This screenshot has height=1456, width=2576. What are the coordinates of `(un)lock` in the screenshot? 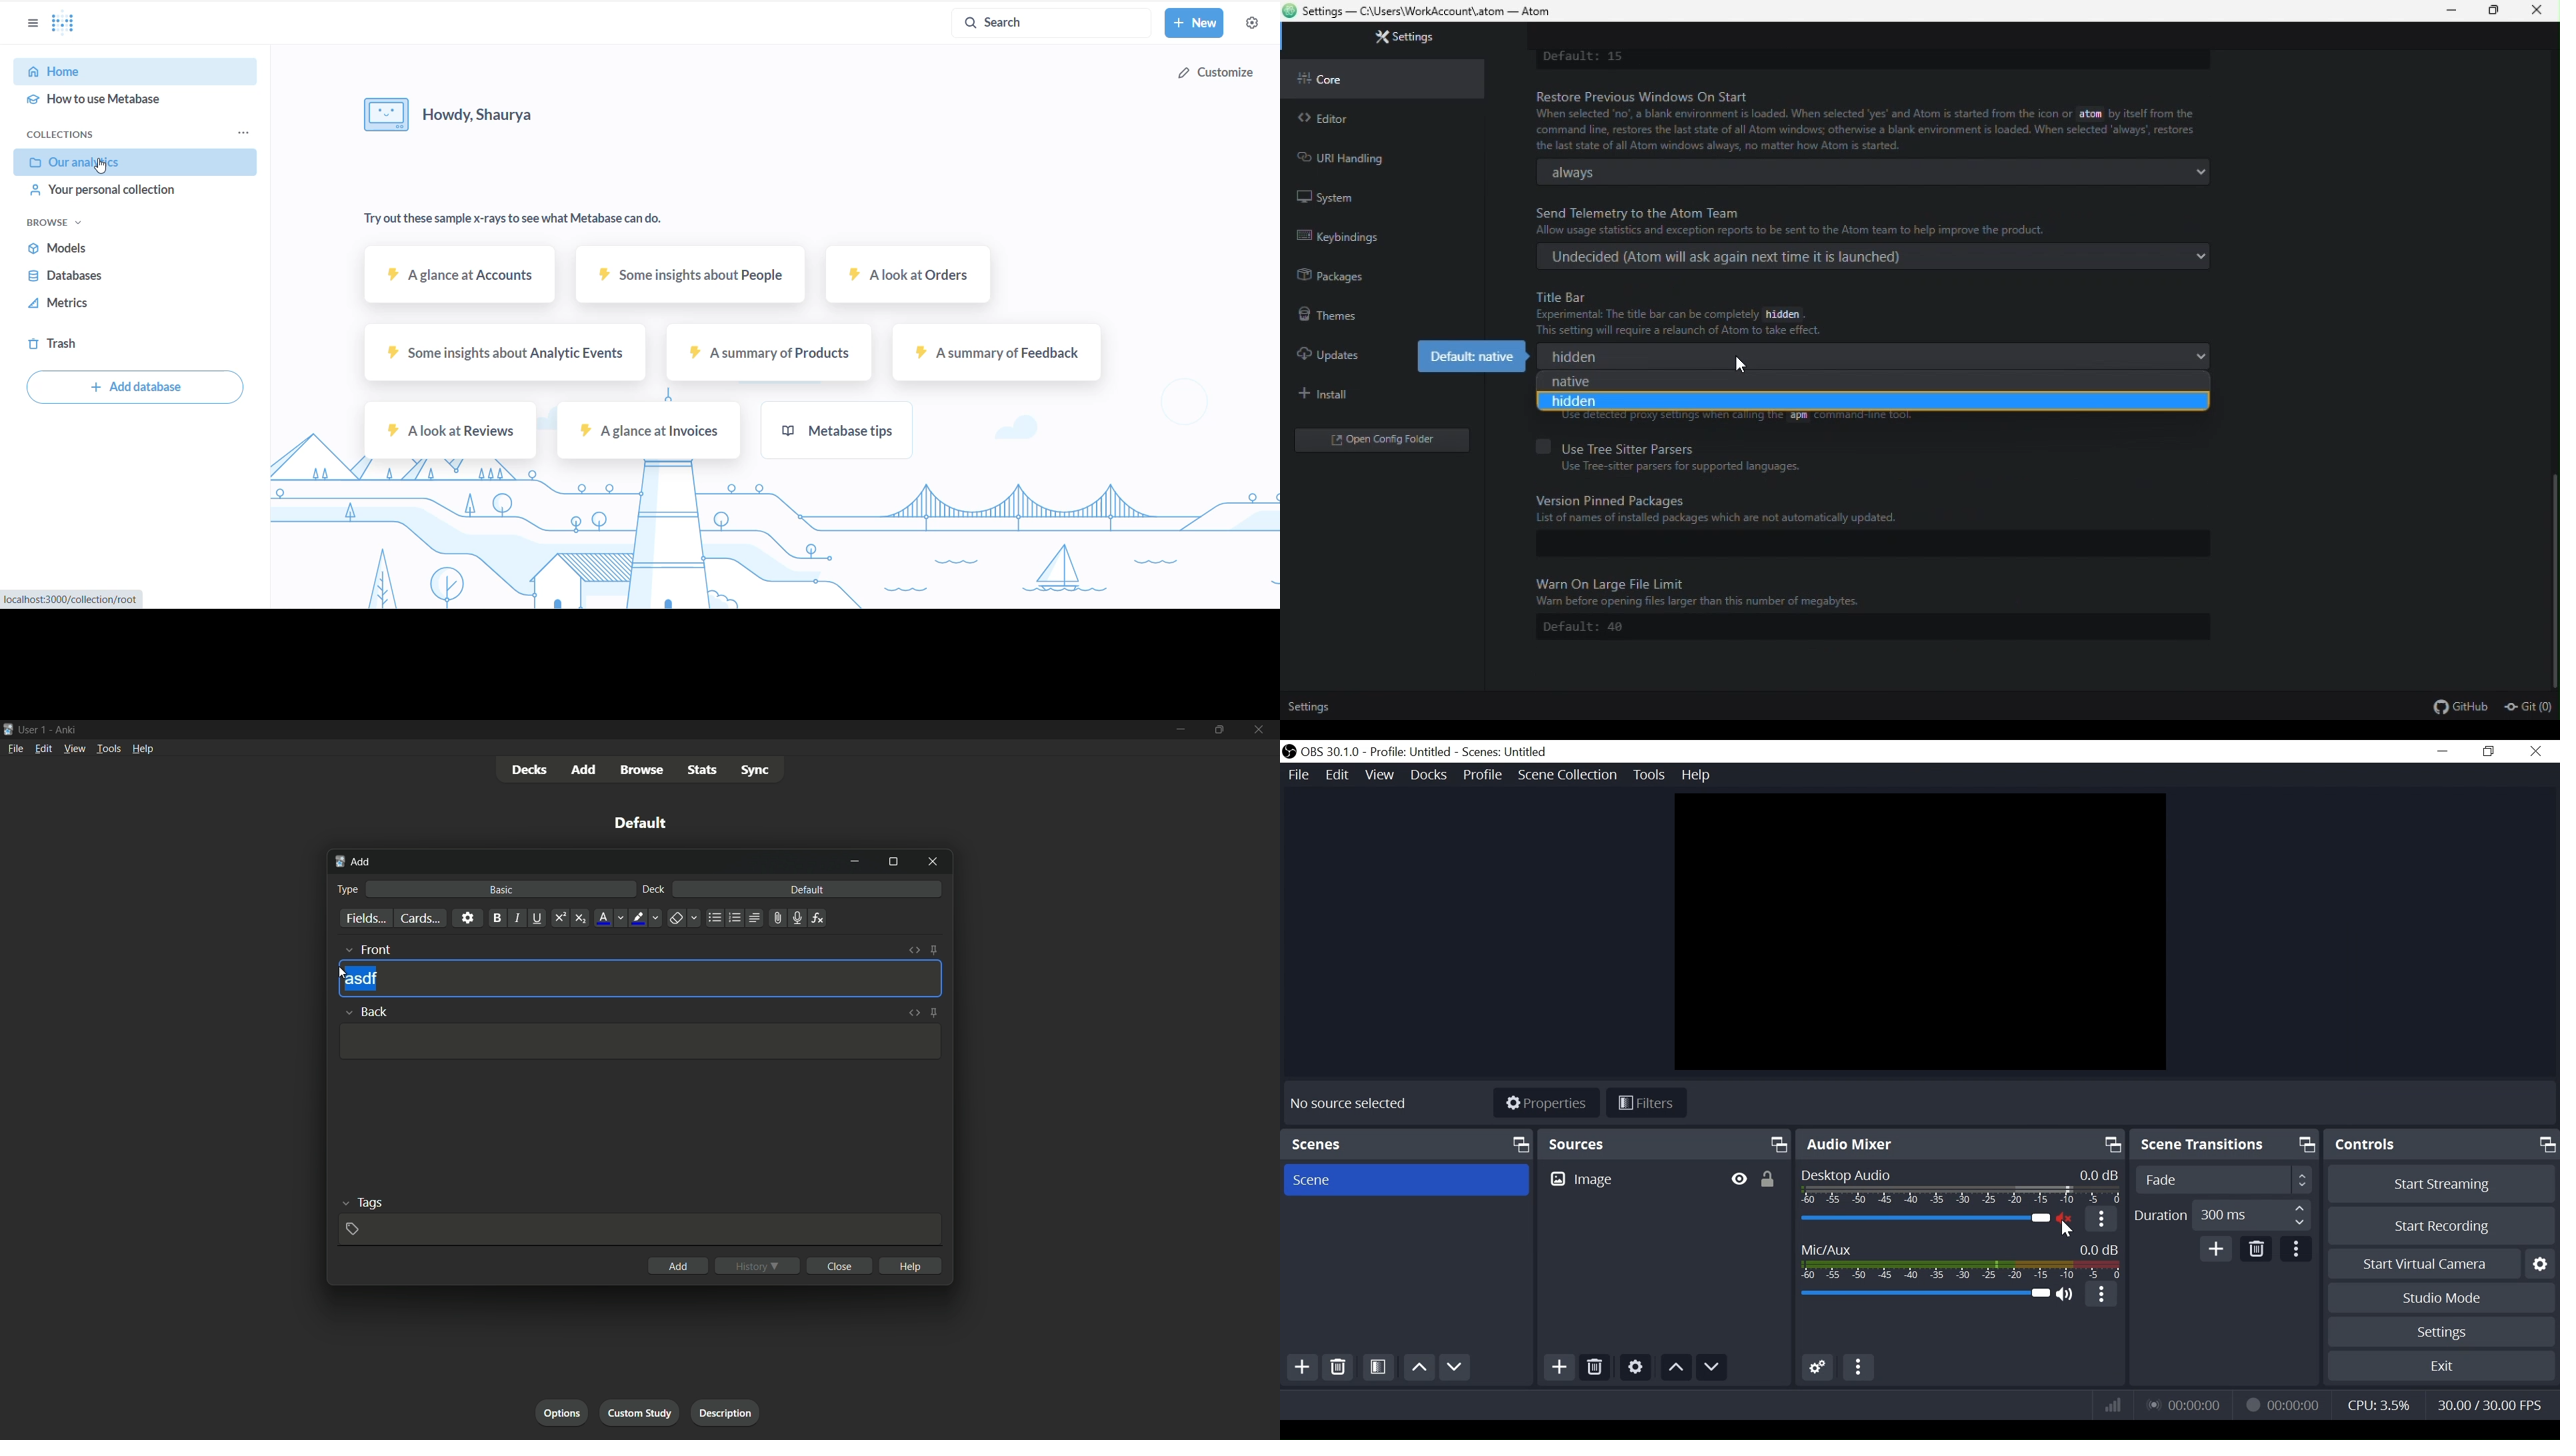 It's located at (1770, 1179).